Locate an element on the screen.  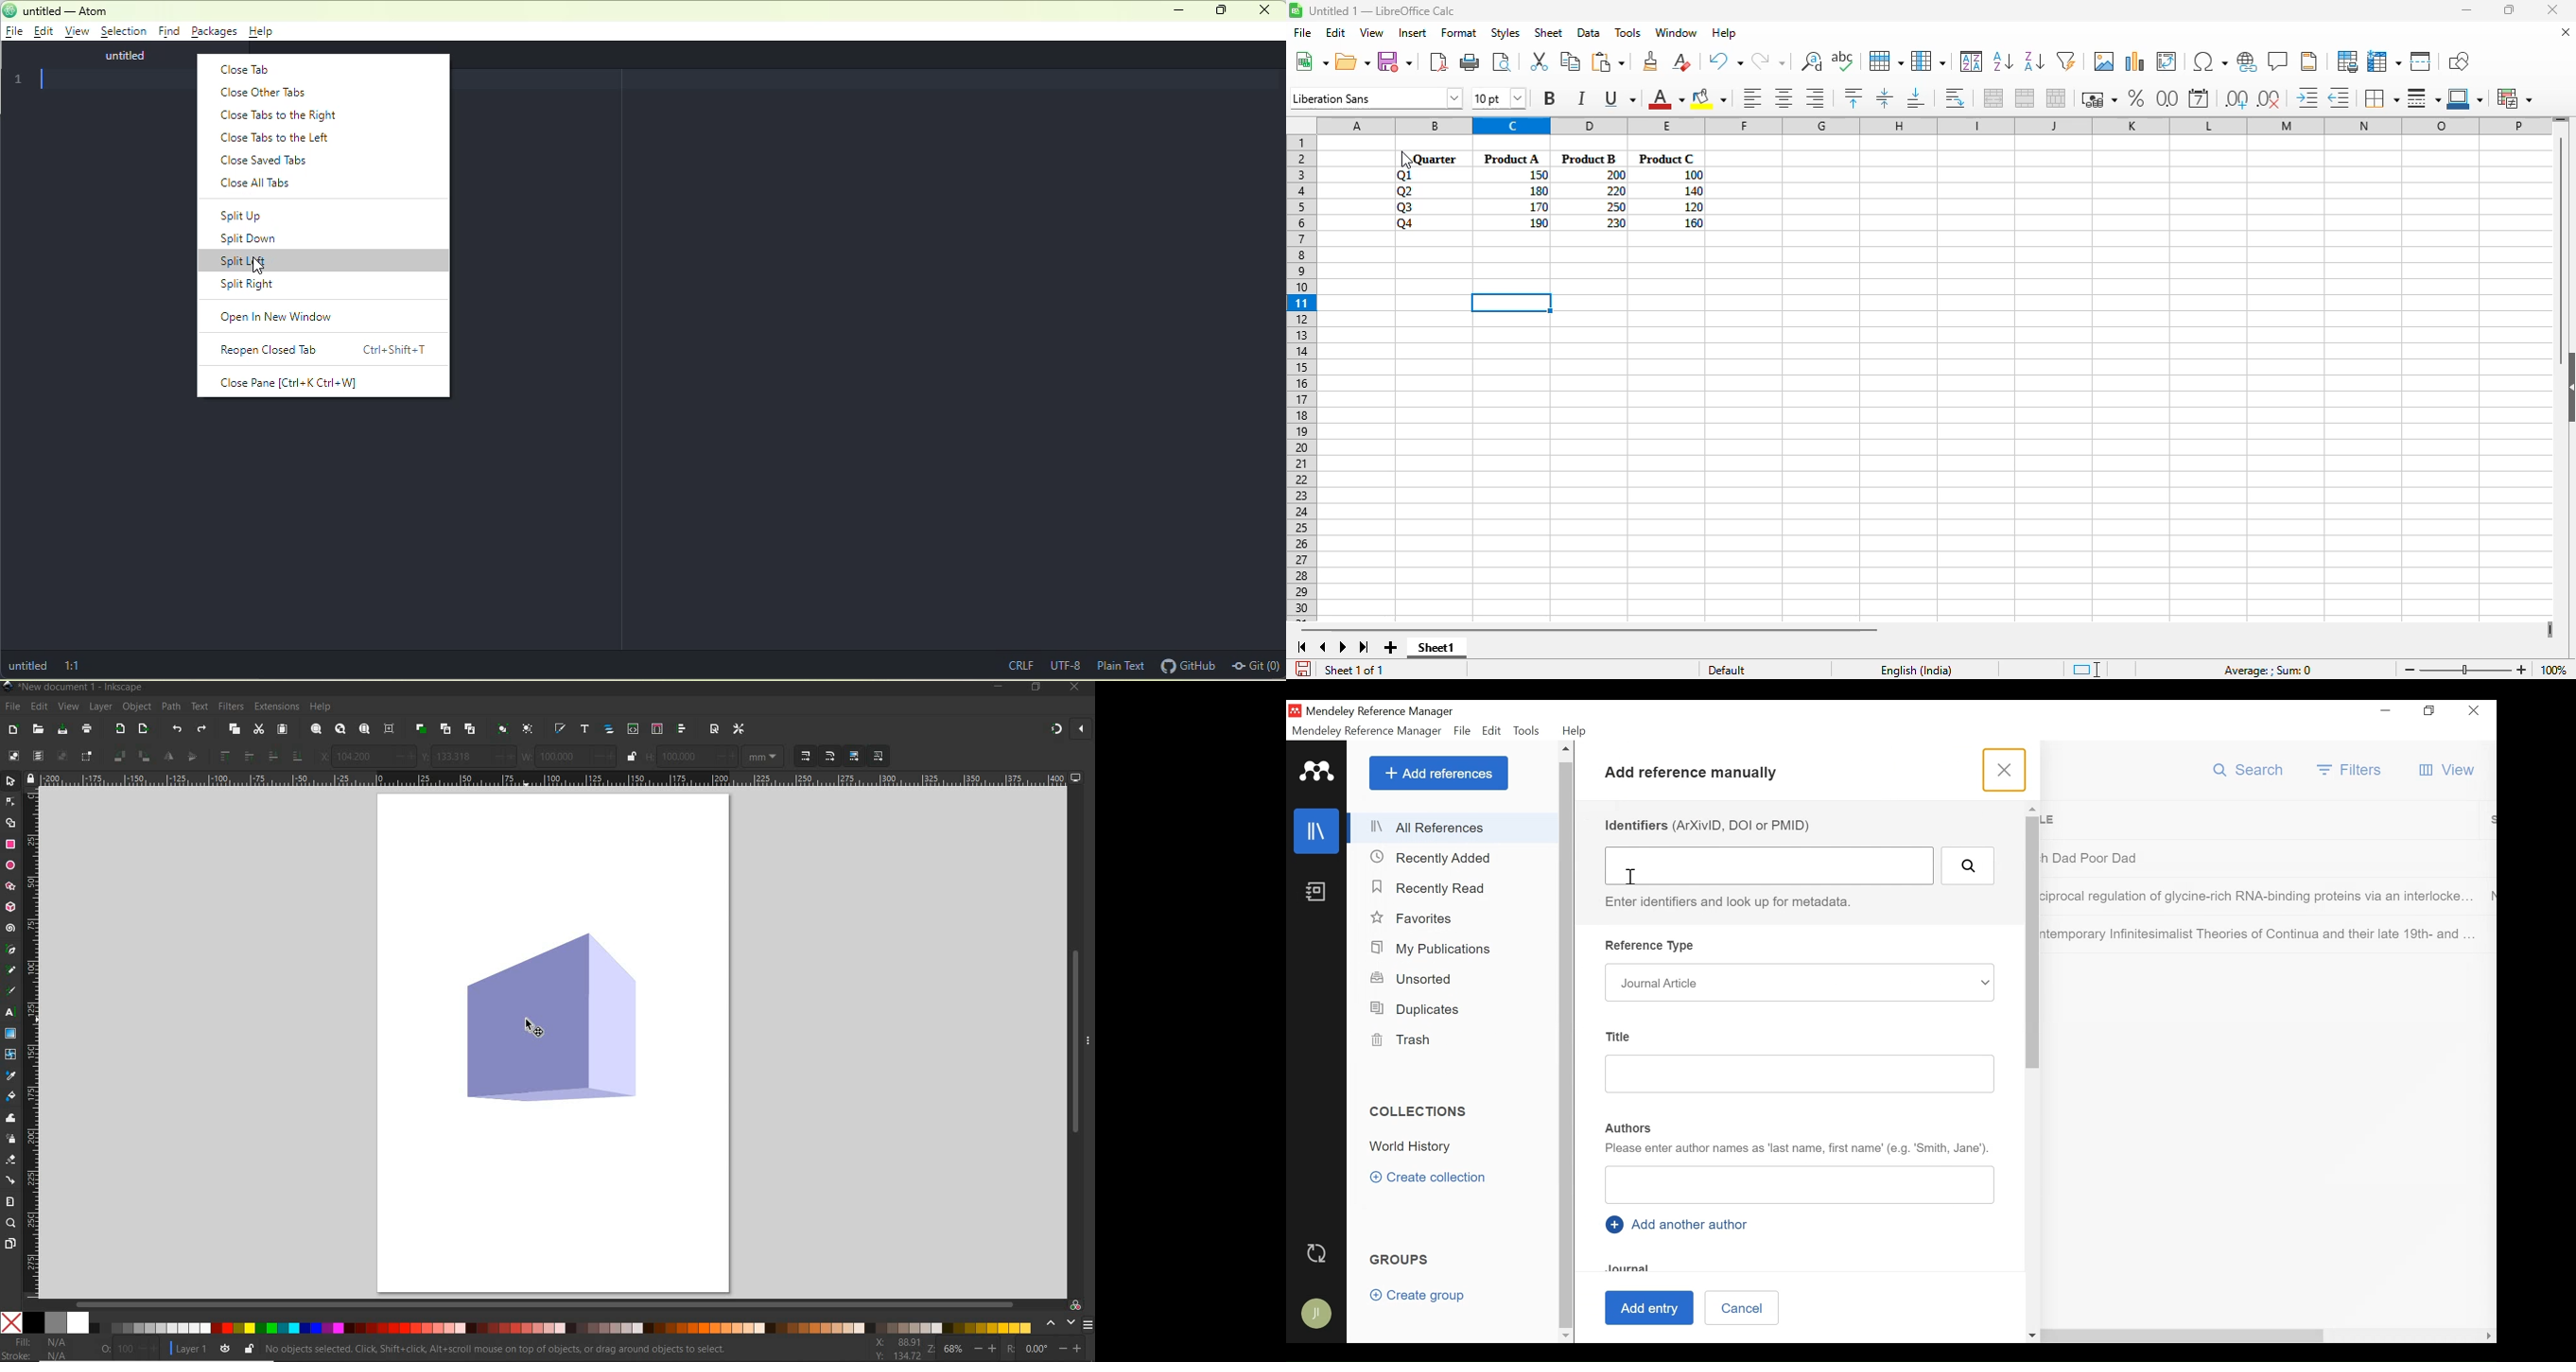
row is located at coordinates (1887, 61).